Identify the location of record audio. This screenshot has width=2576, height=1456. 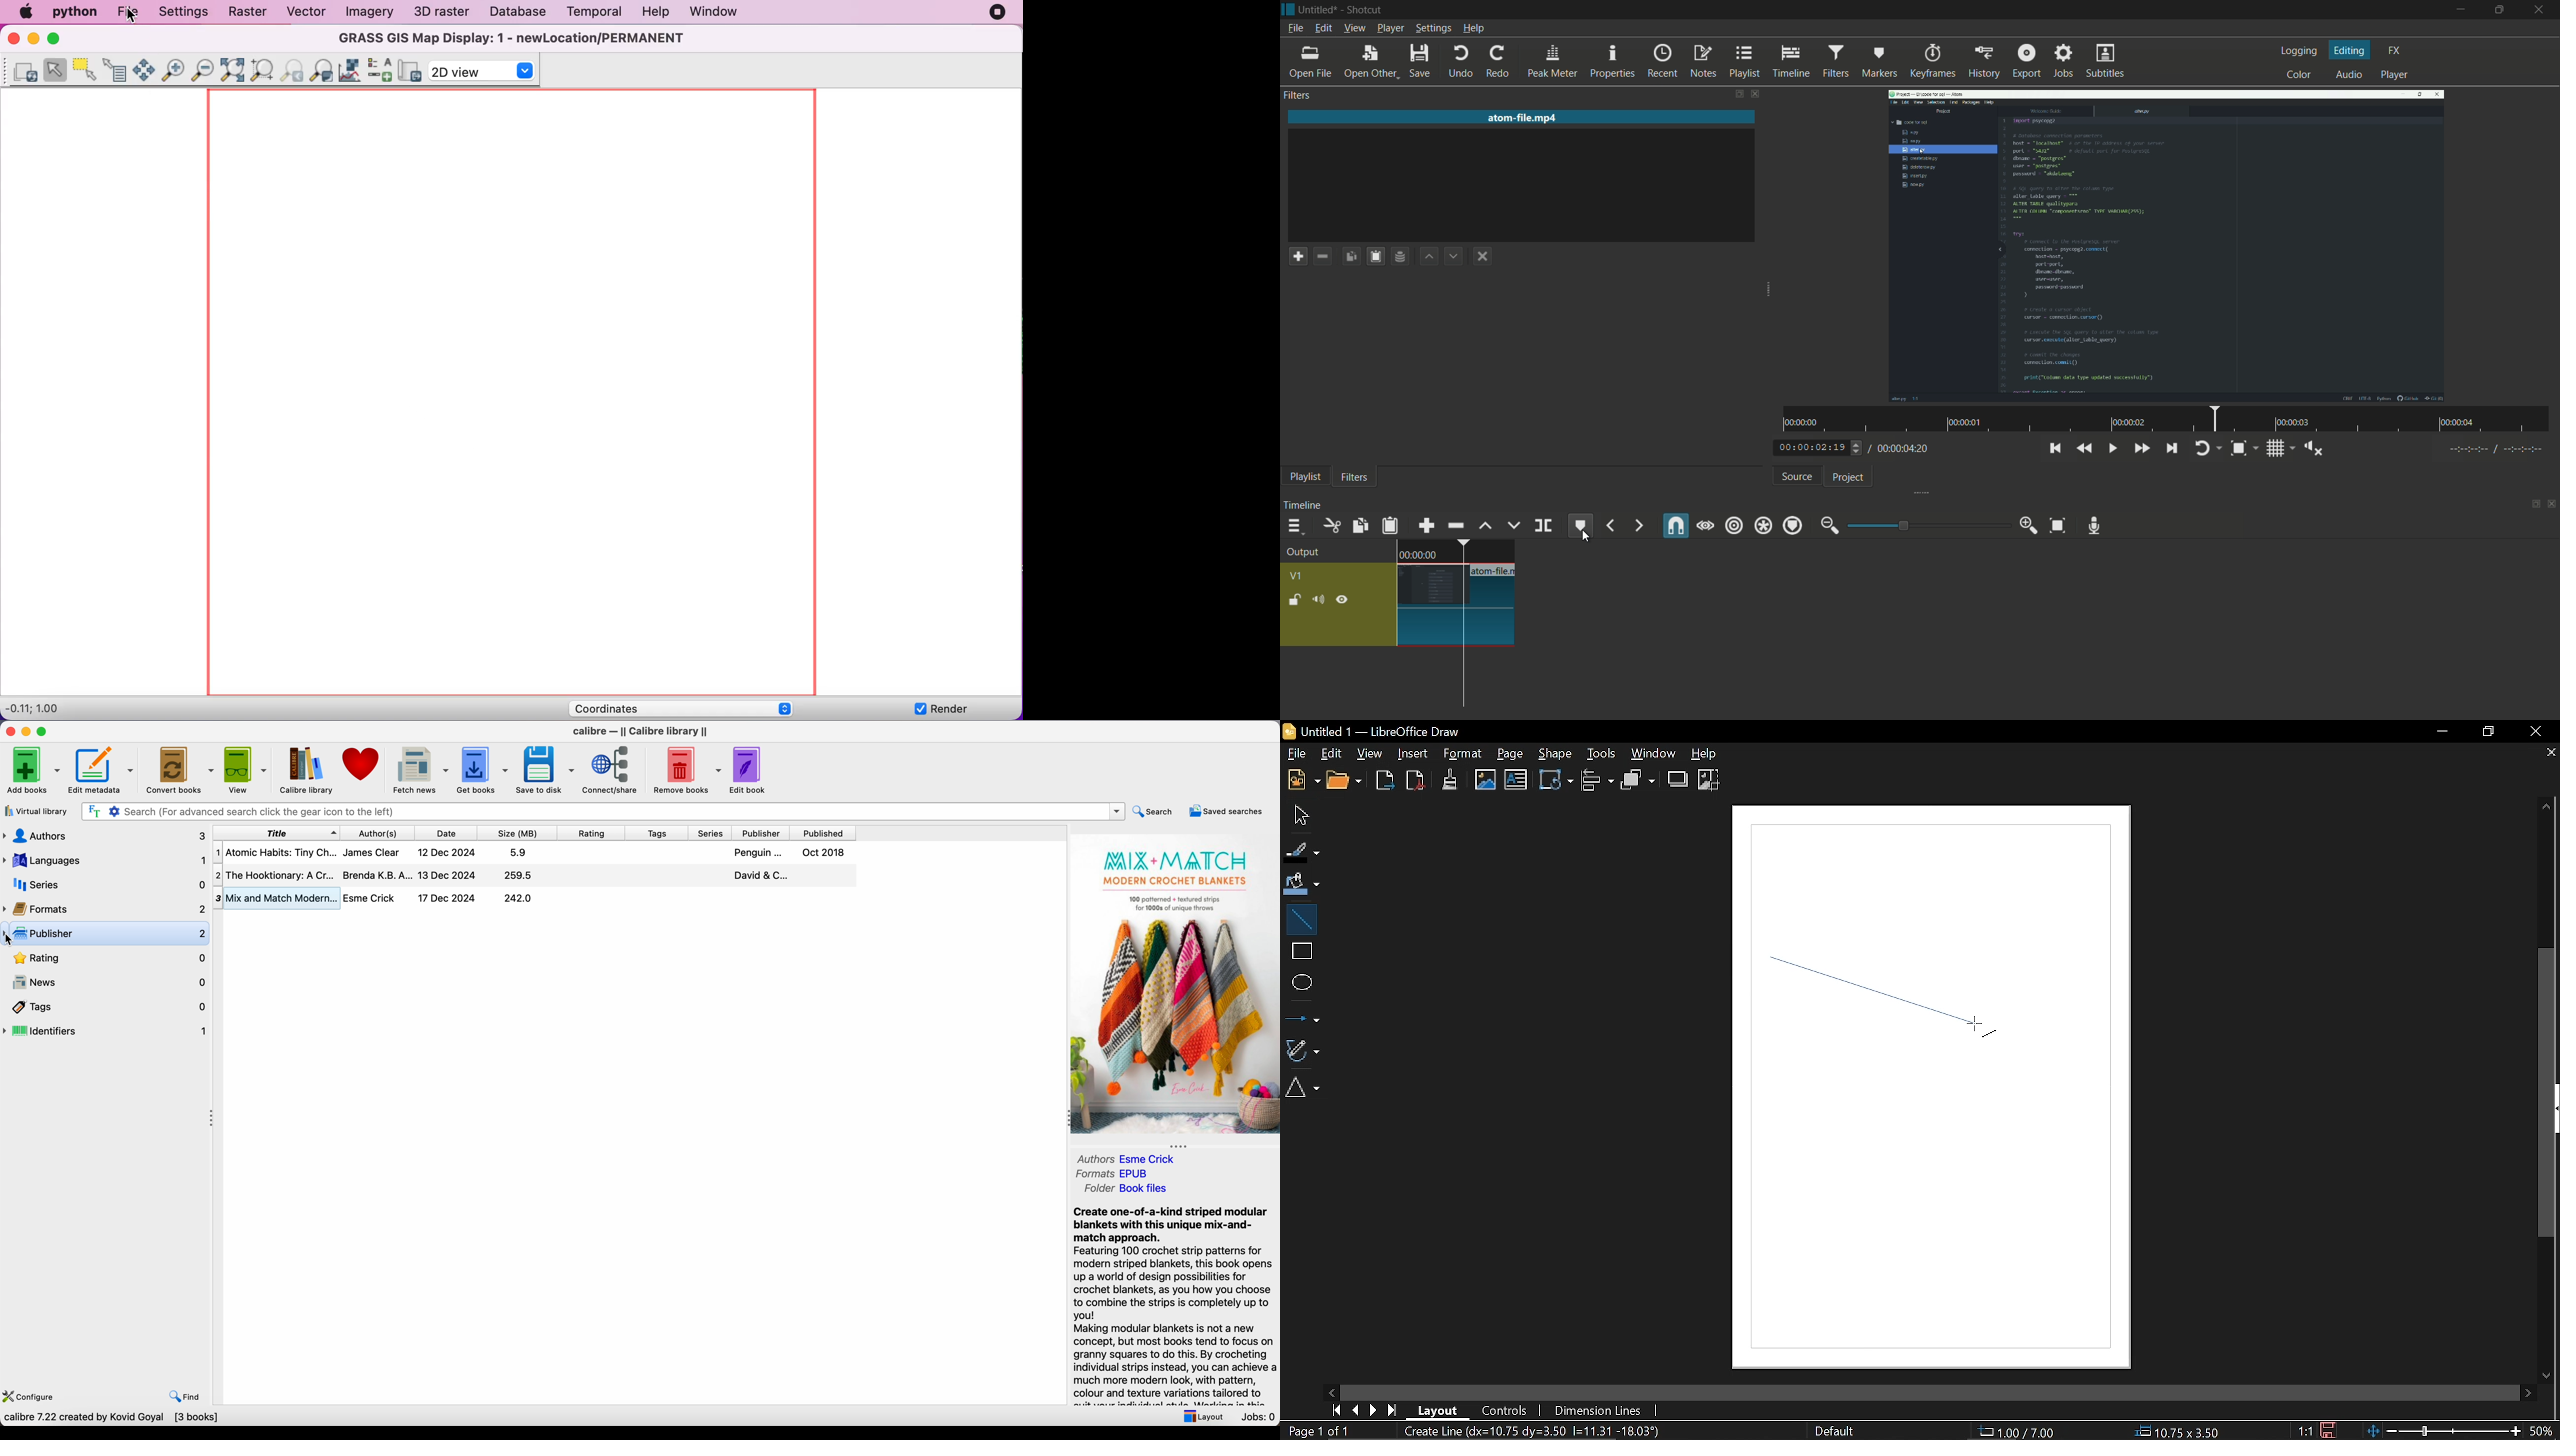
(2095, 527).